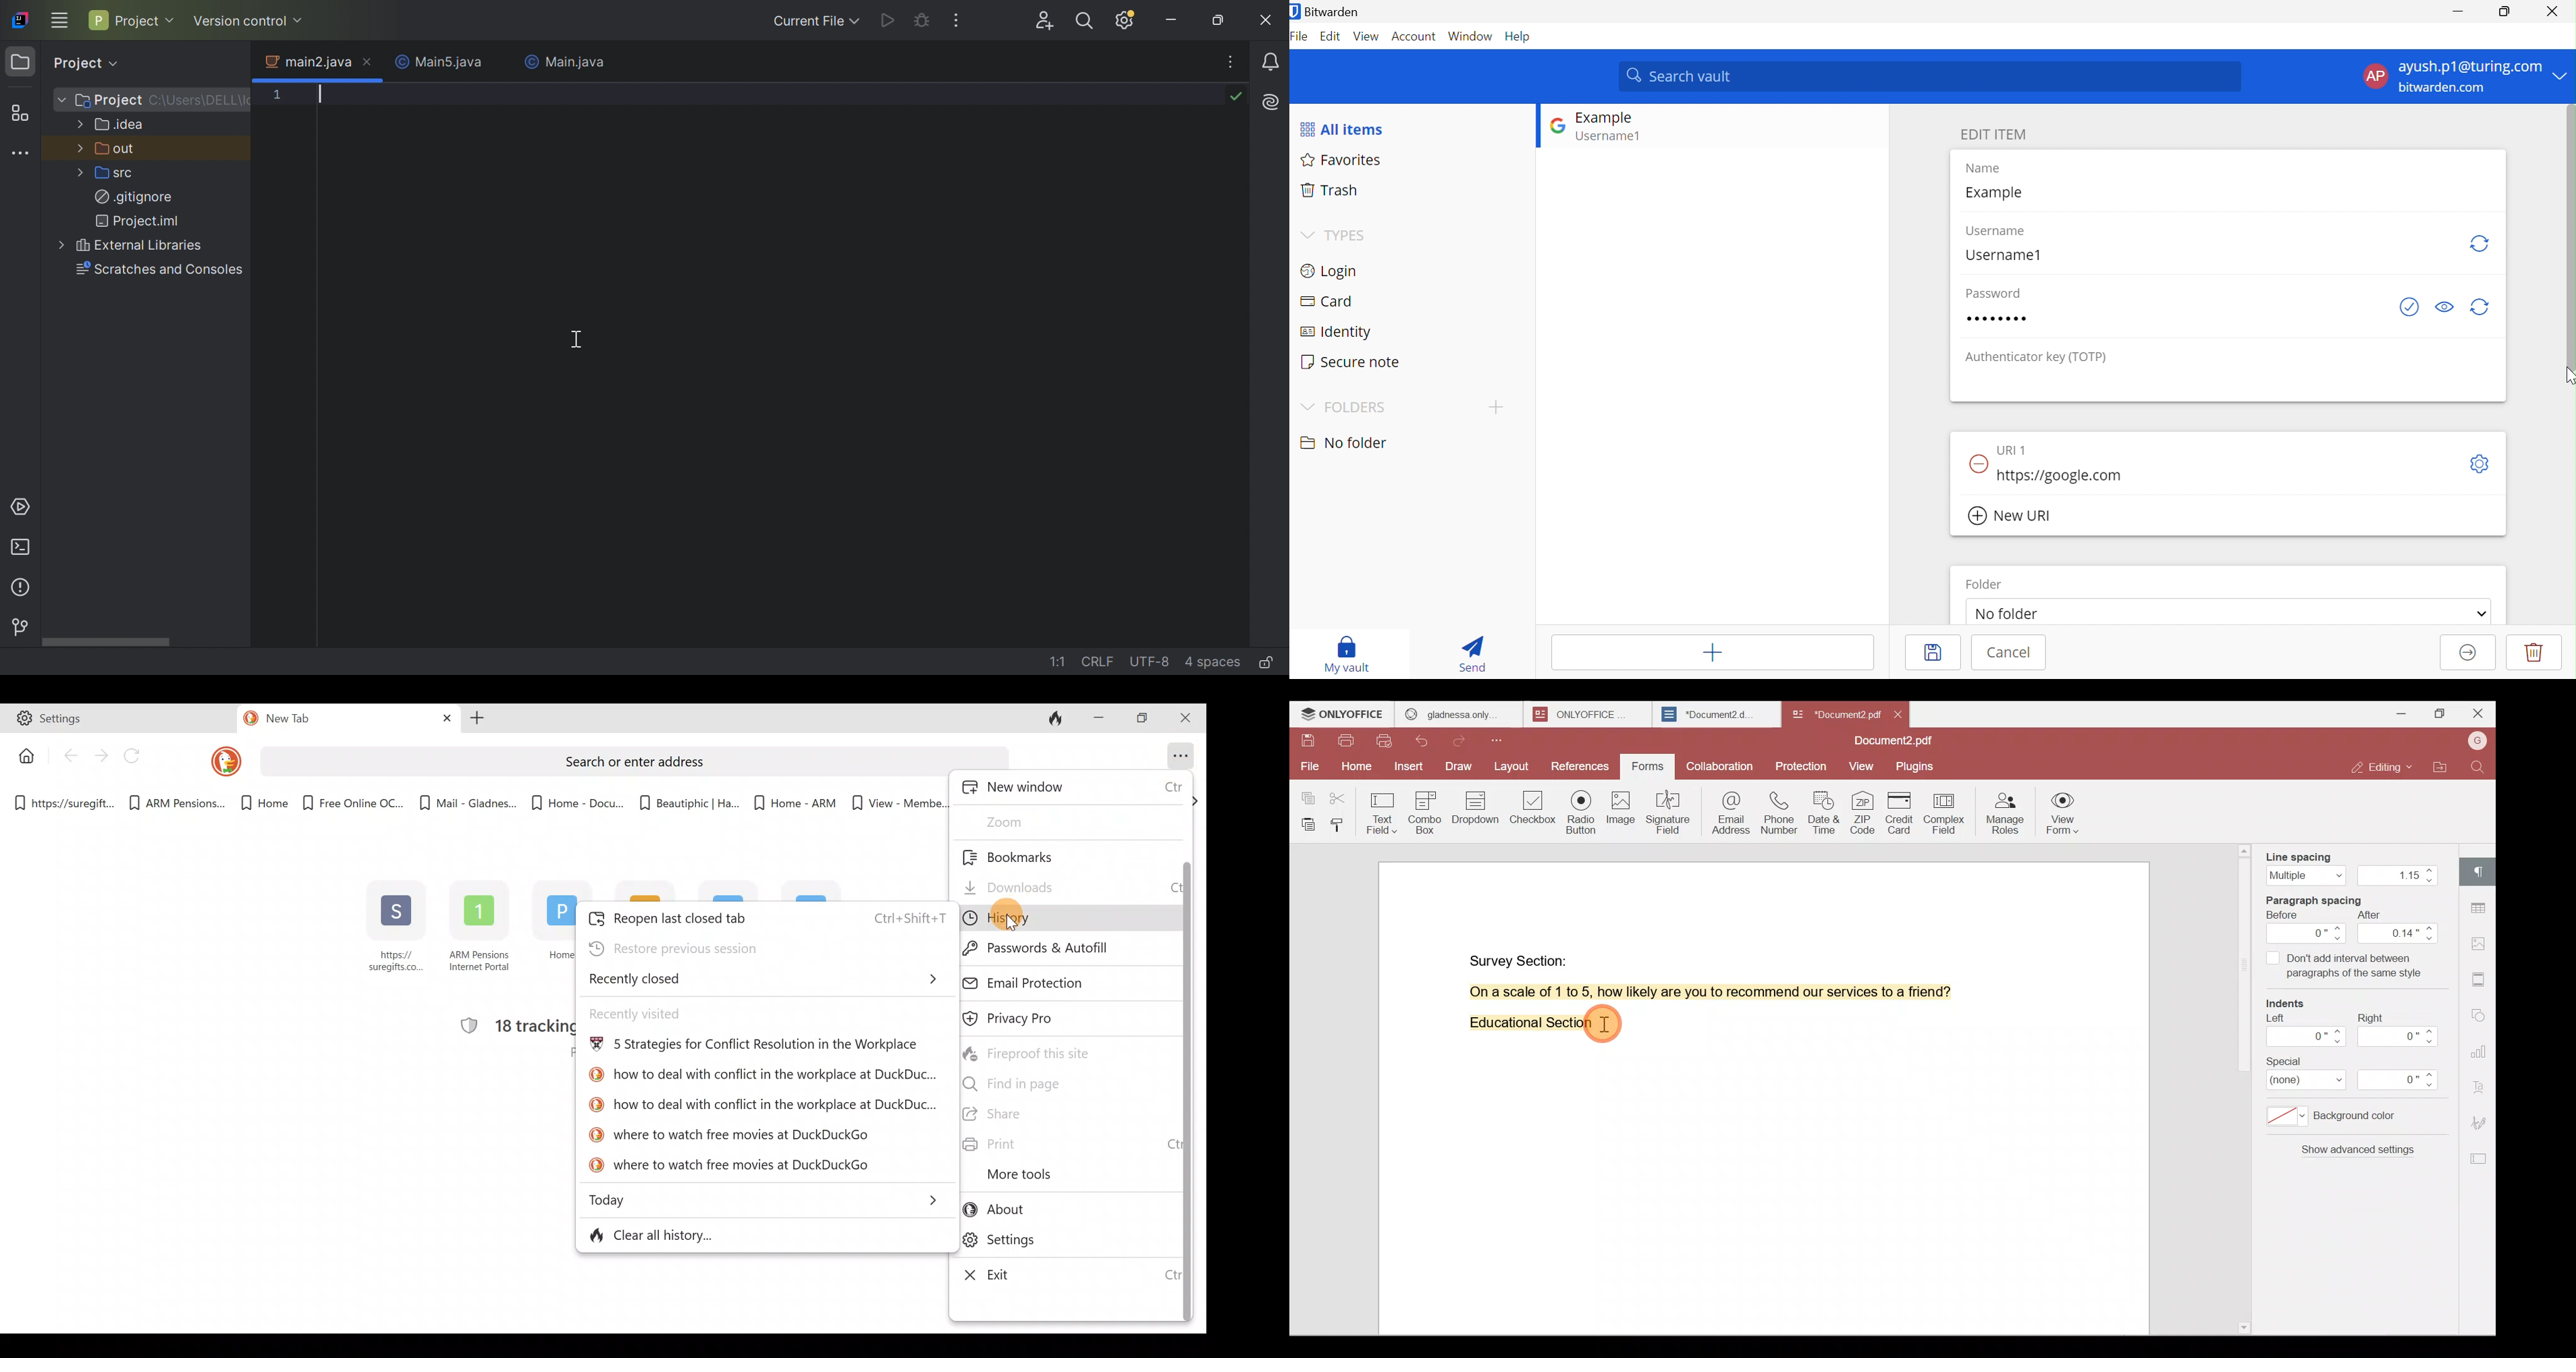  Describe the element at coordinates (2010, 614) in the screenshot. I see `No folder` at that location.